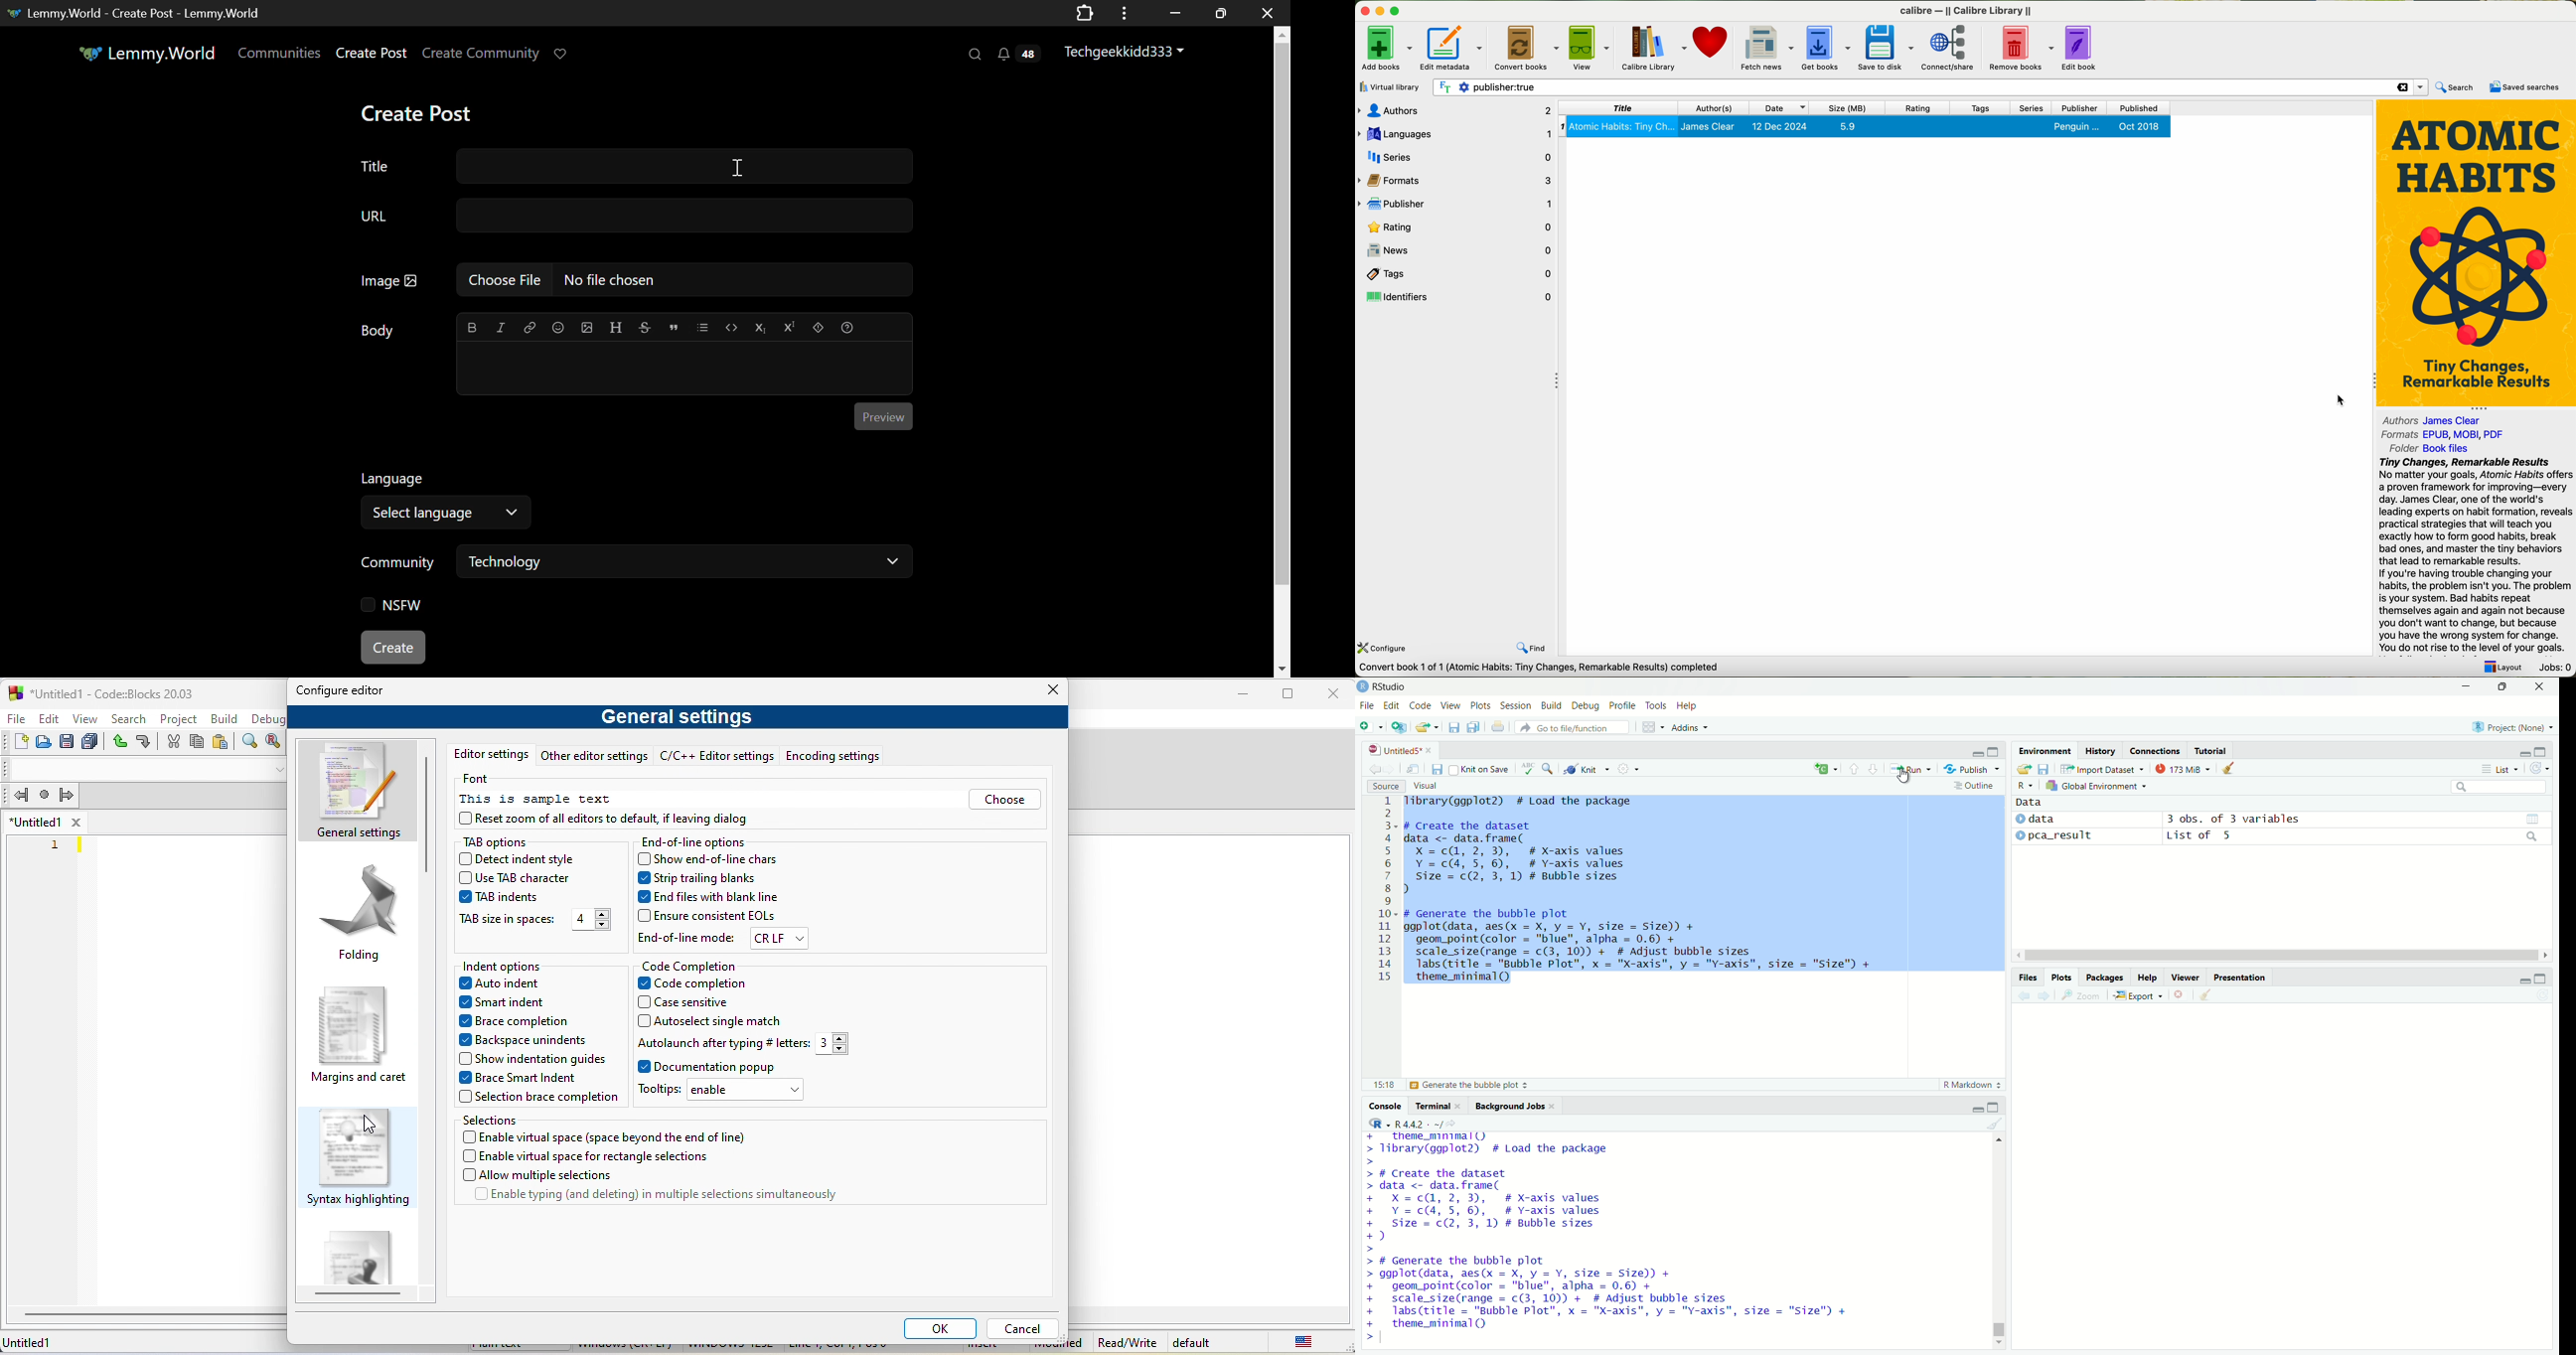 The image size is (2576, 1372). What do you see at coordinates (1017, 56) in the screenshot?
I see `Notifications ` at bounding box center [1017, 56].